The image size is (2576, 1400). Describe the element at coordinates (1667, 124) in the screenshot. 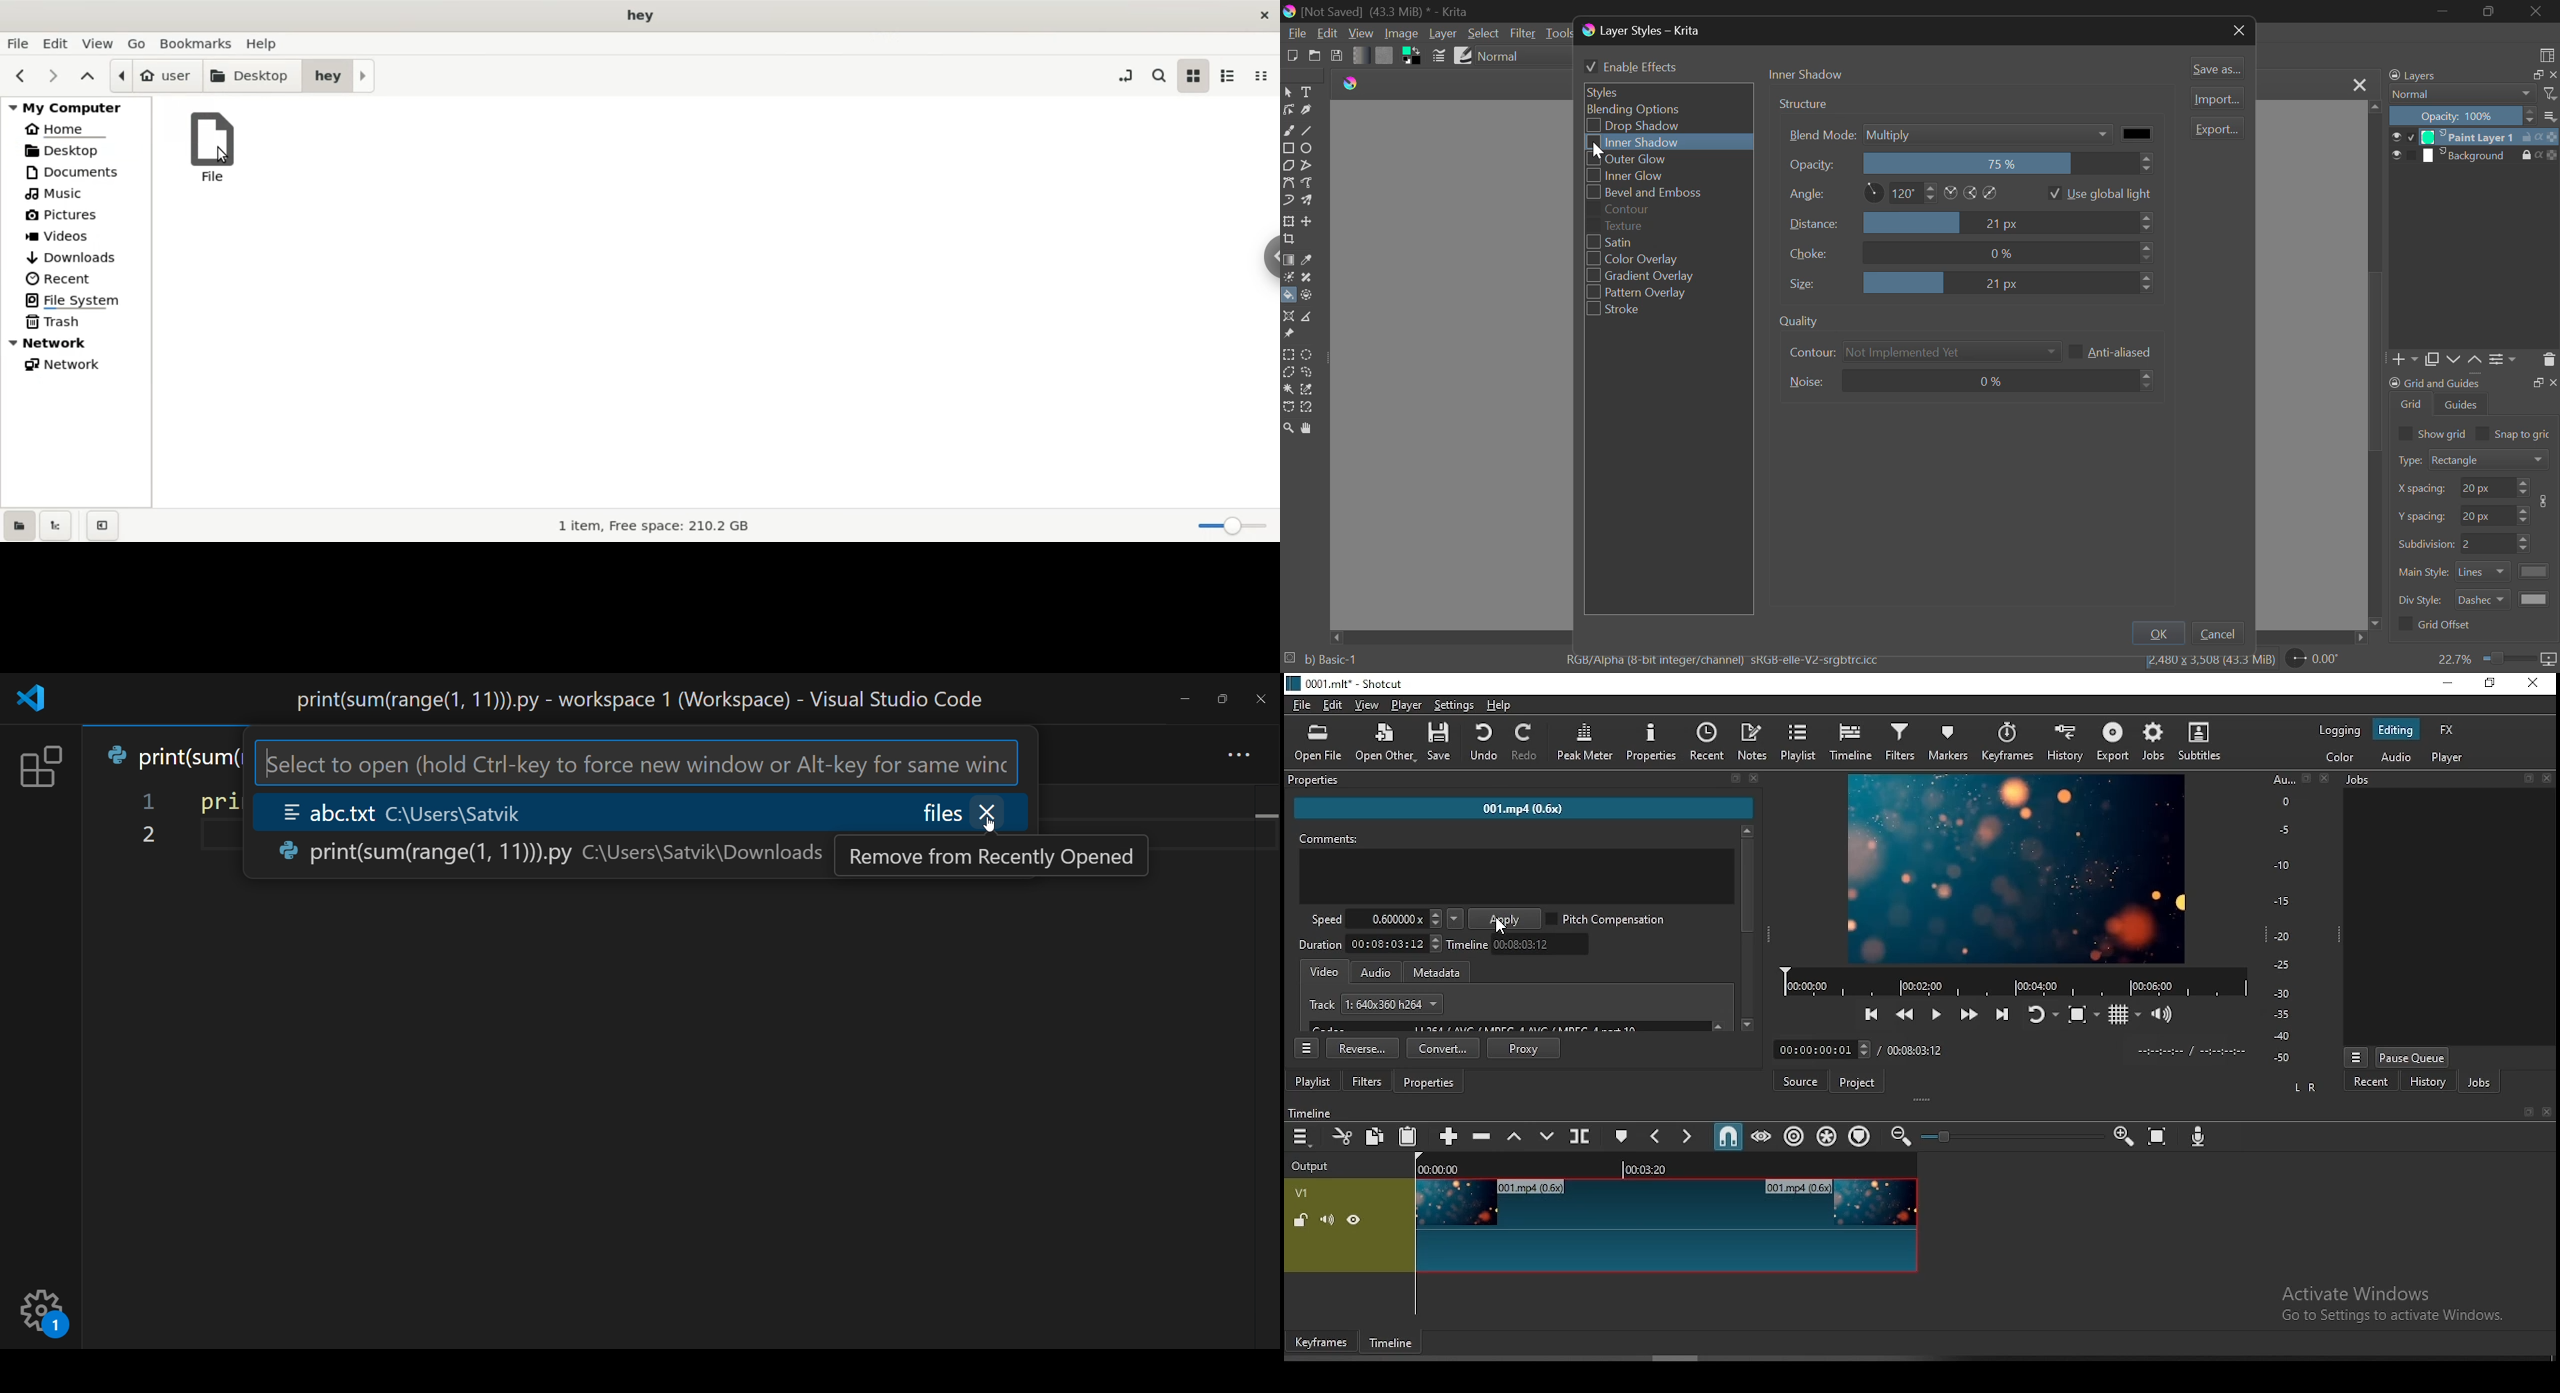

I see `Drop Shadow` at that location.